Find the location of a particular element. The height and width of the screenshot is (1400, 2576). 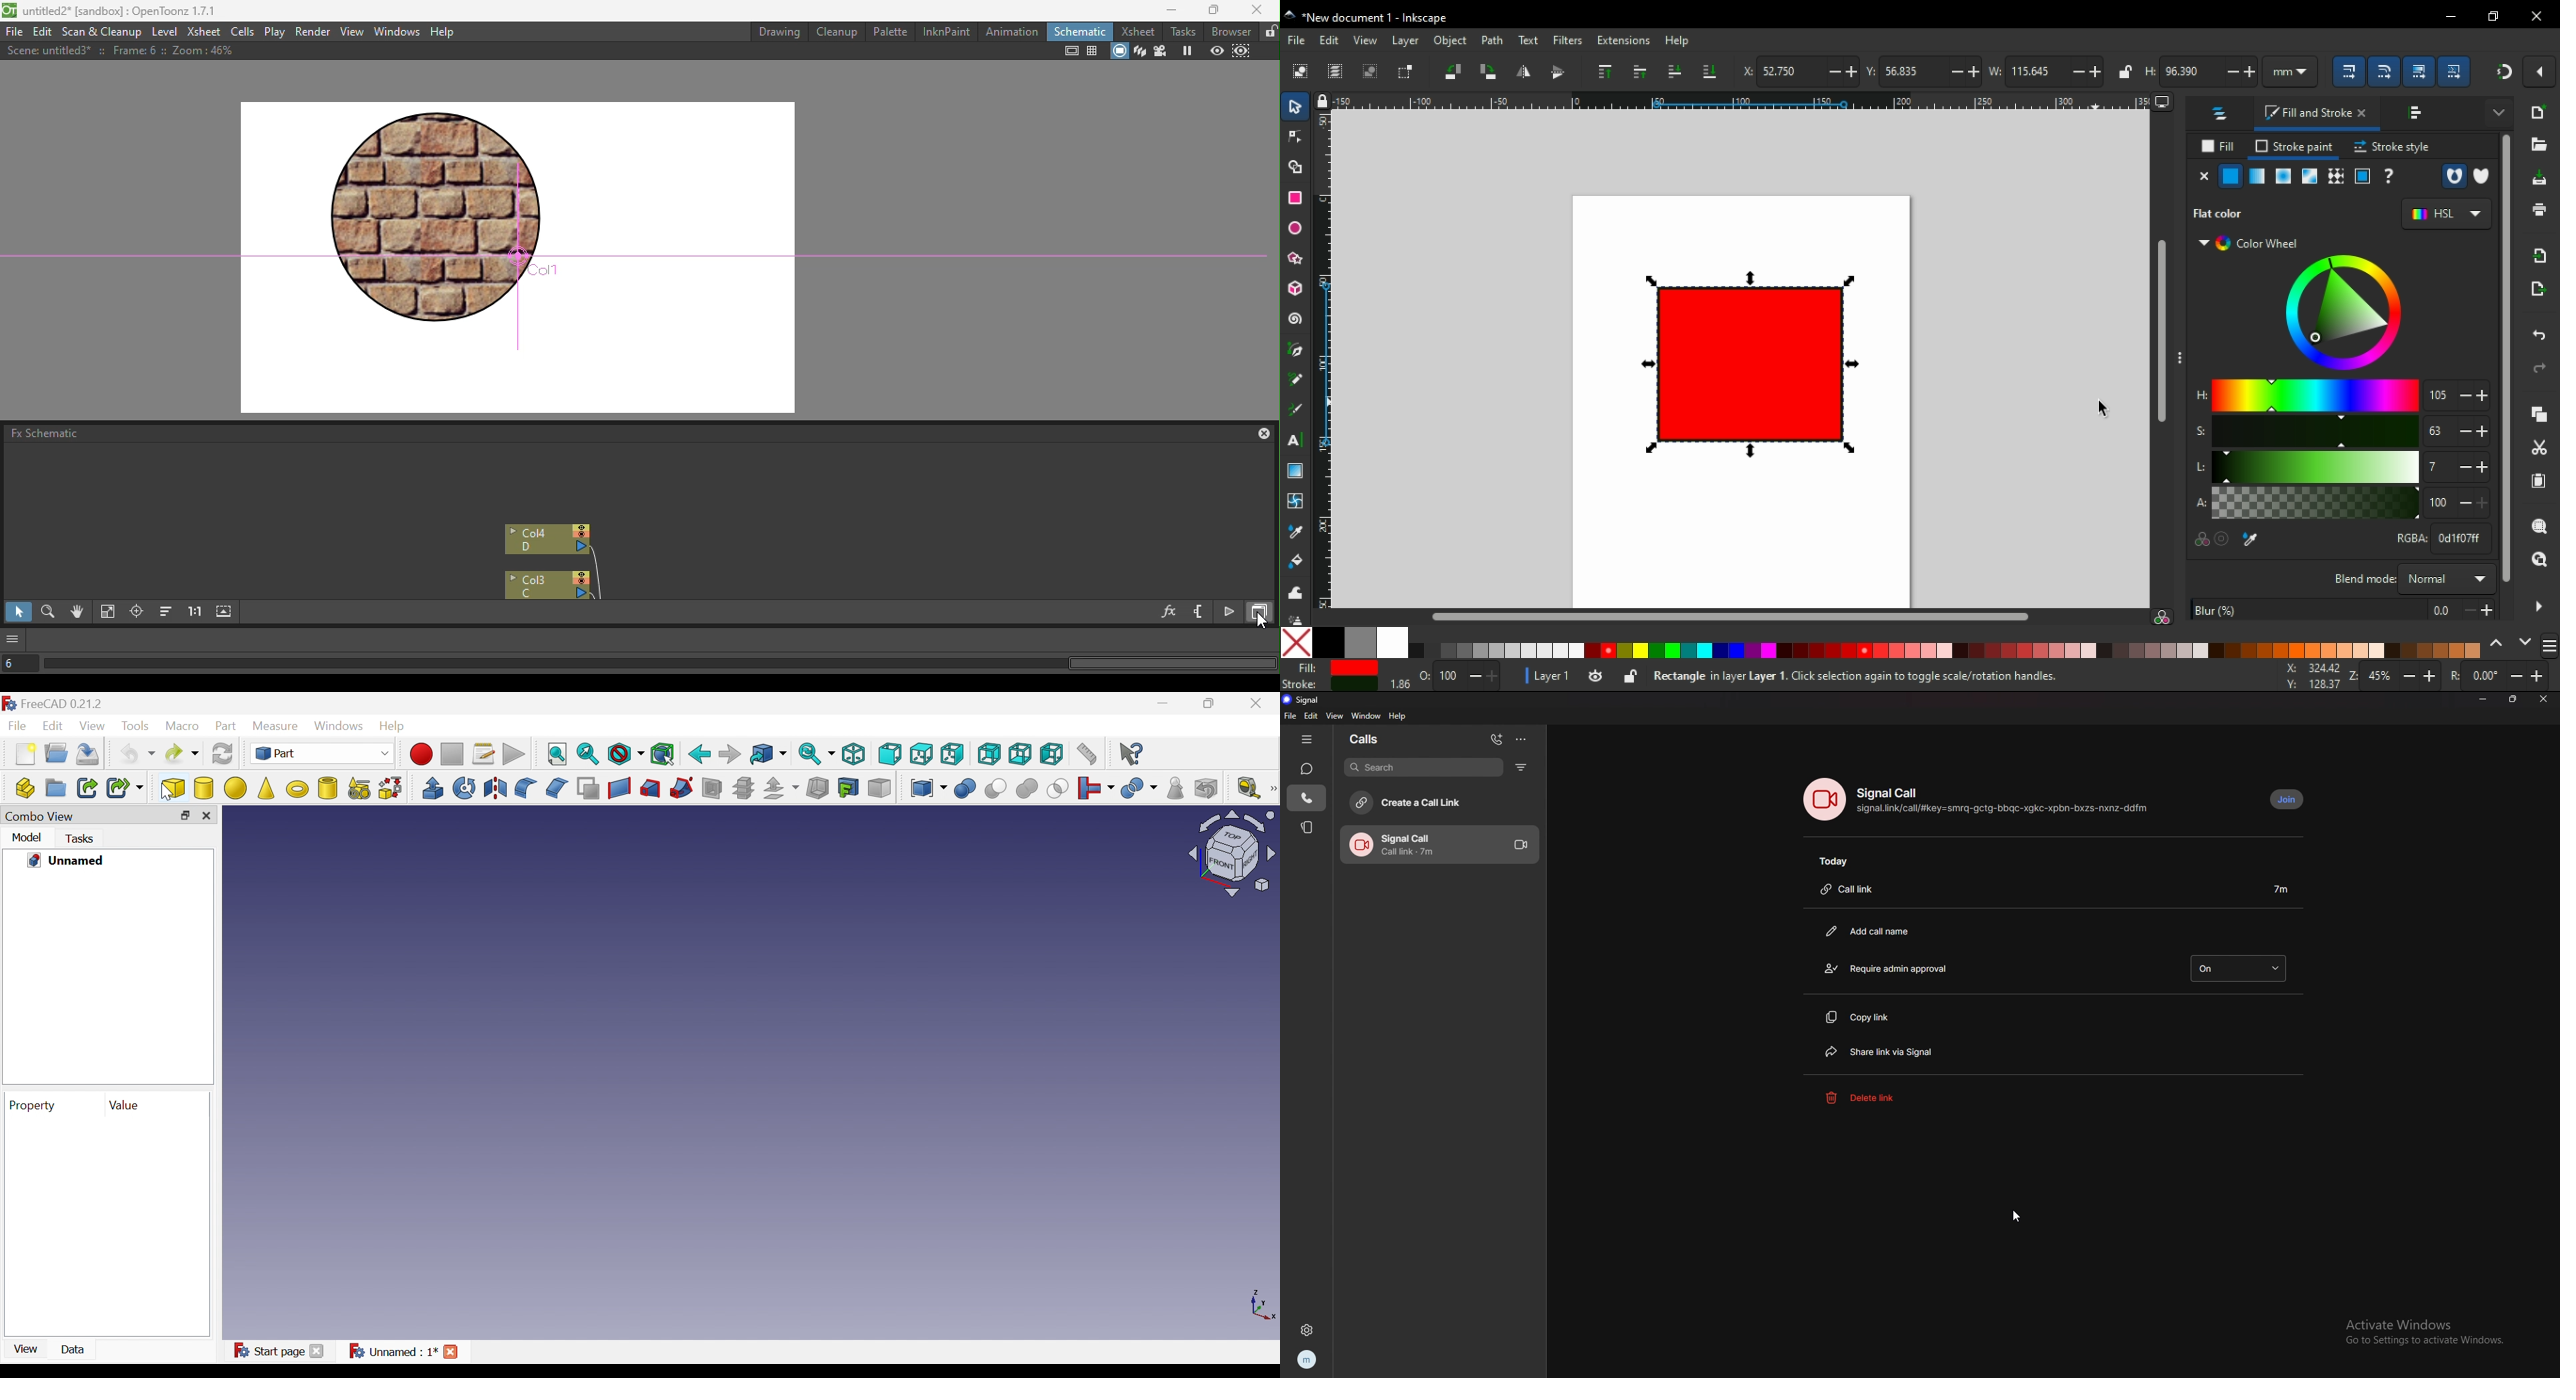

Windows is located at coordinates (339, 727).